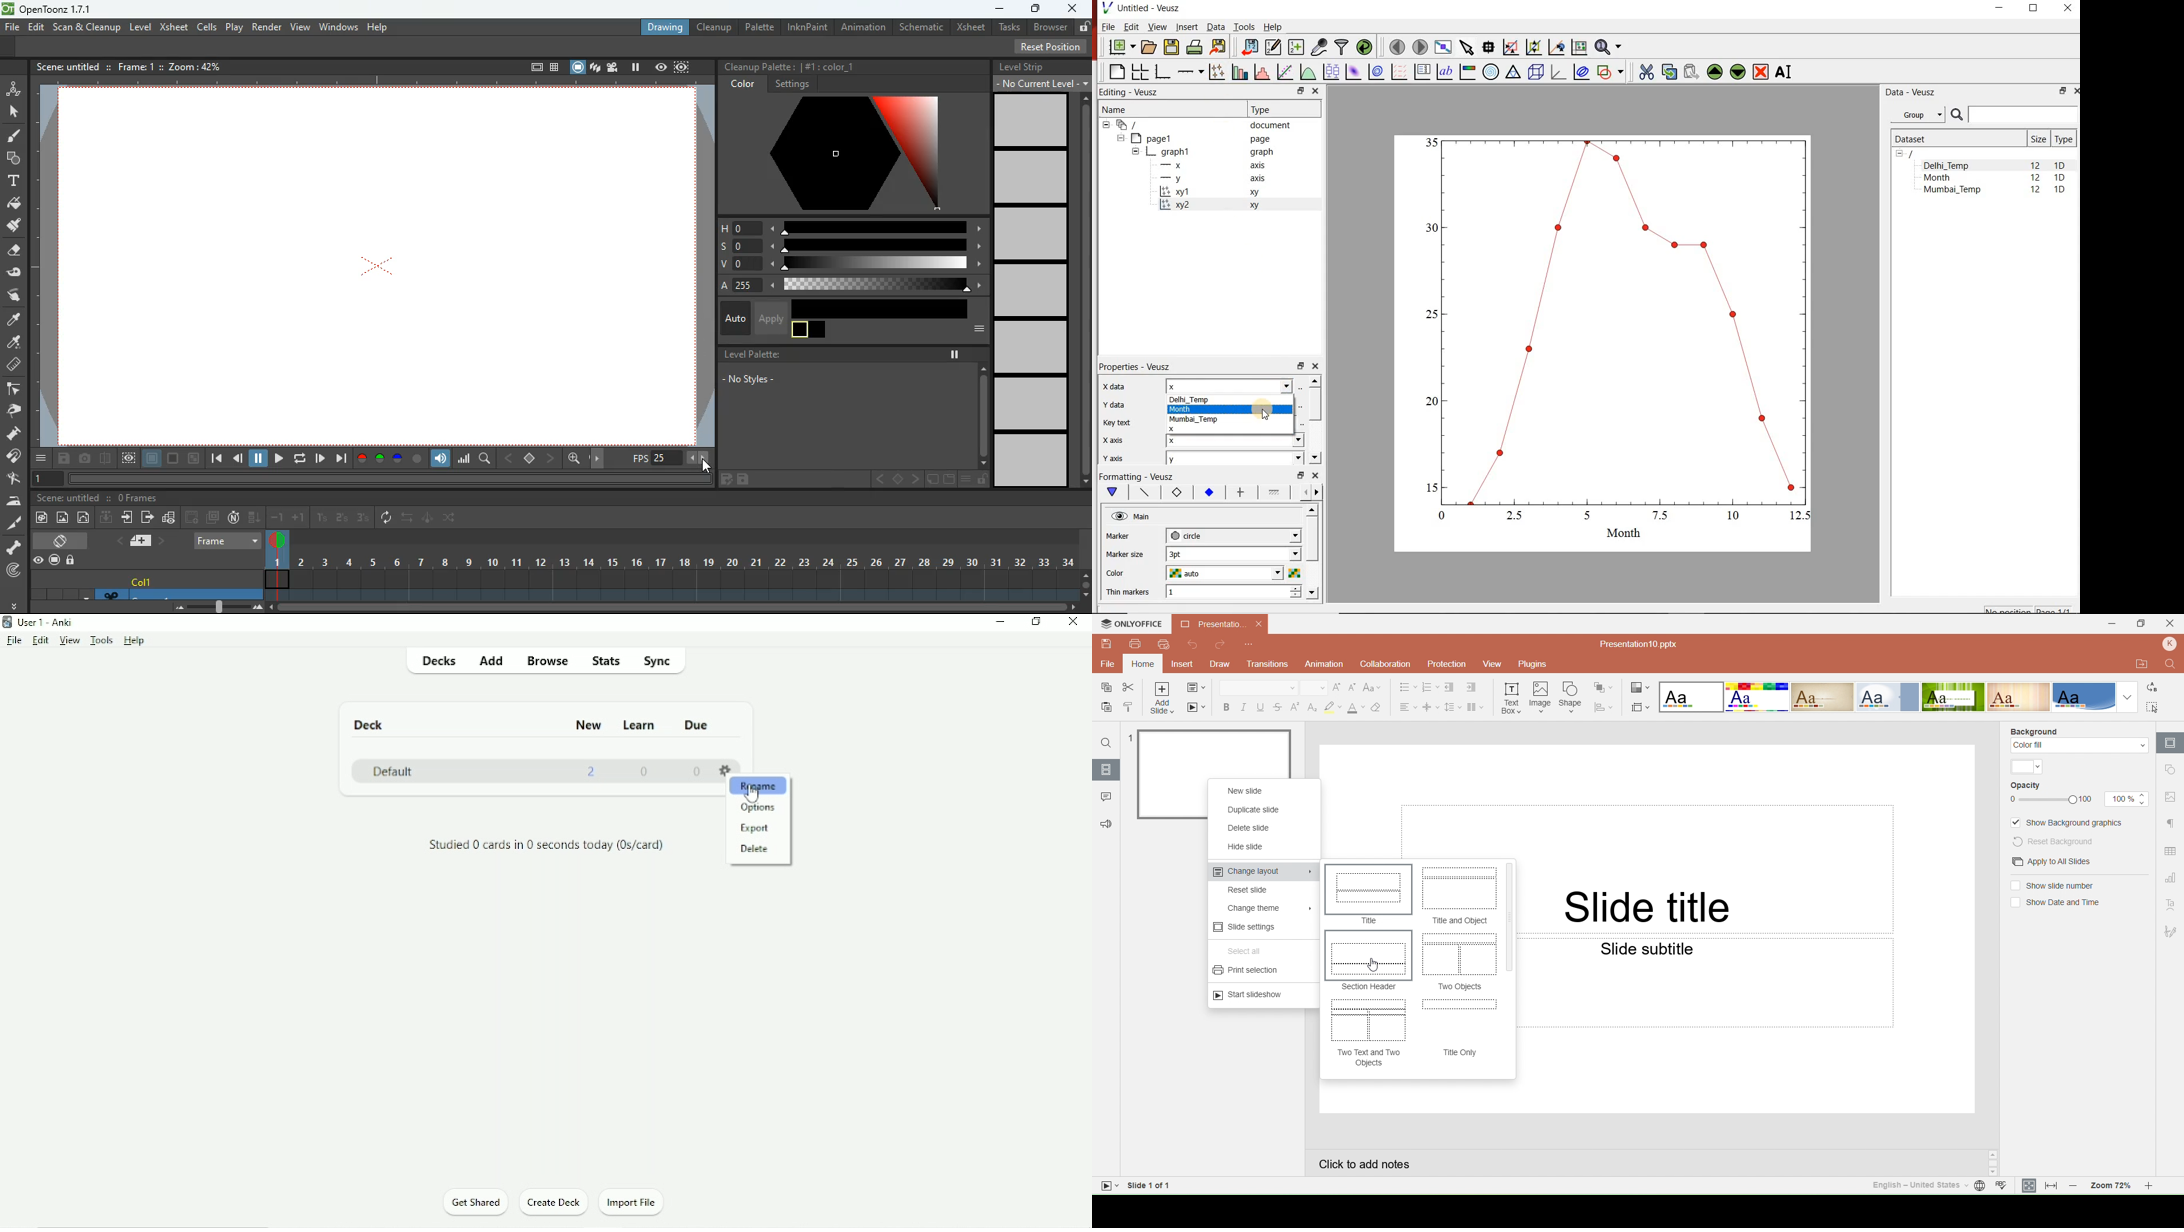  I want to click on schematic, so click(922, 26).